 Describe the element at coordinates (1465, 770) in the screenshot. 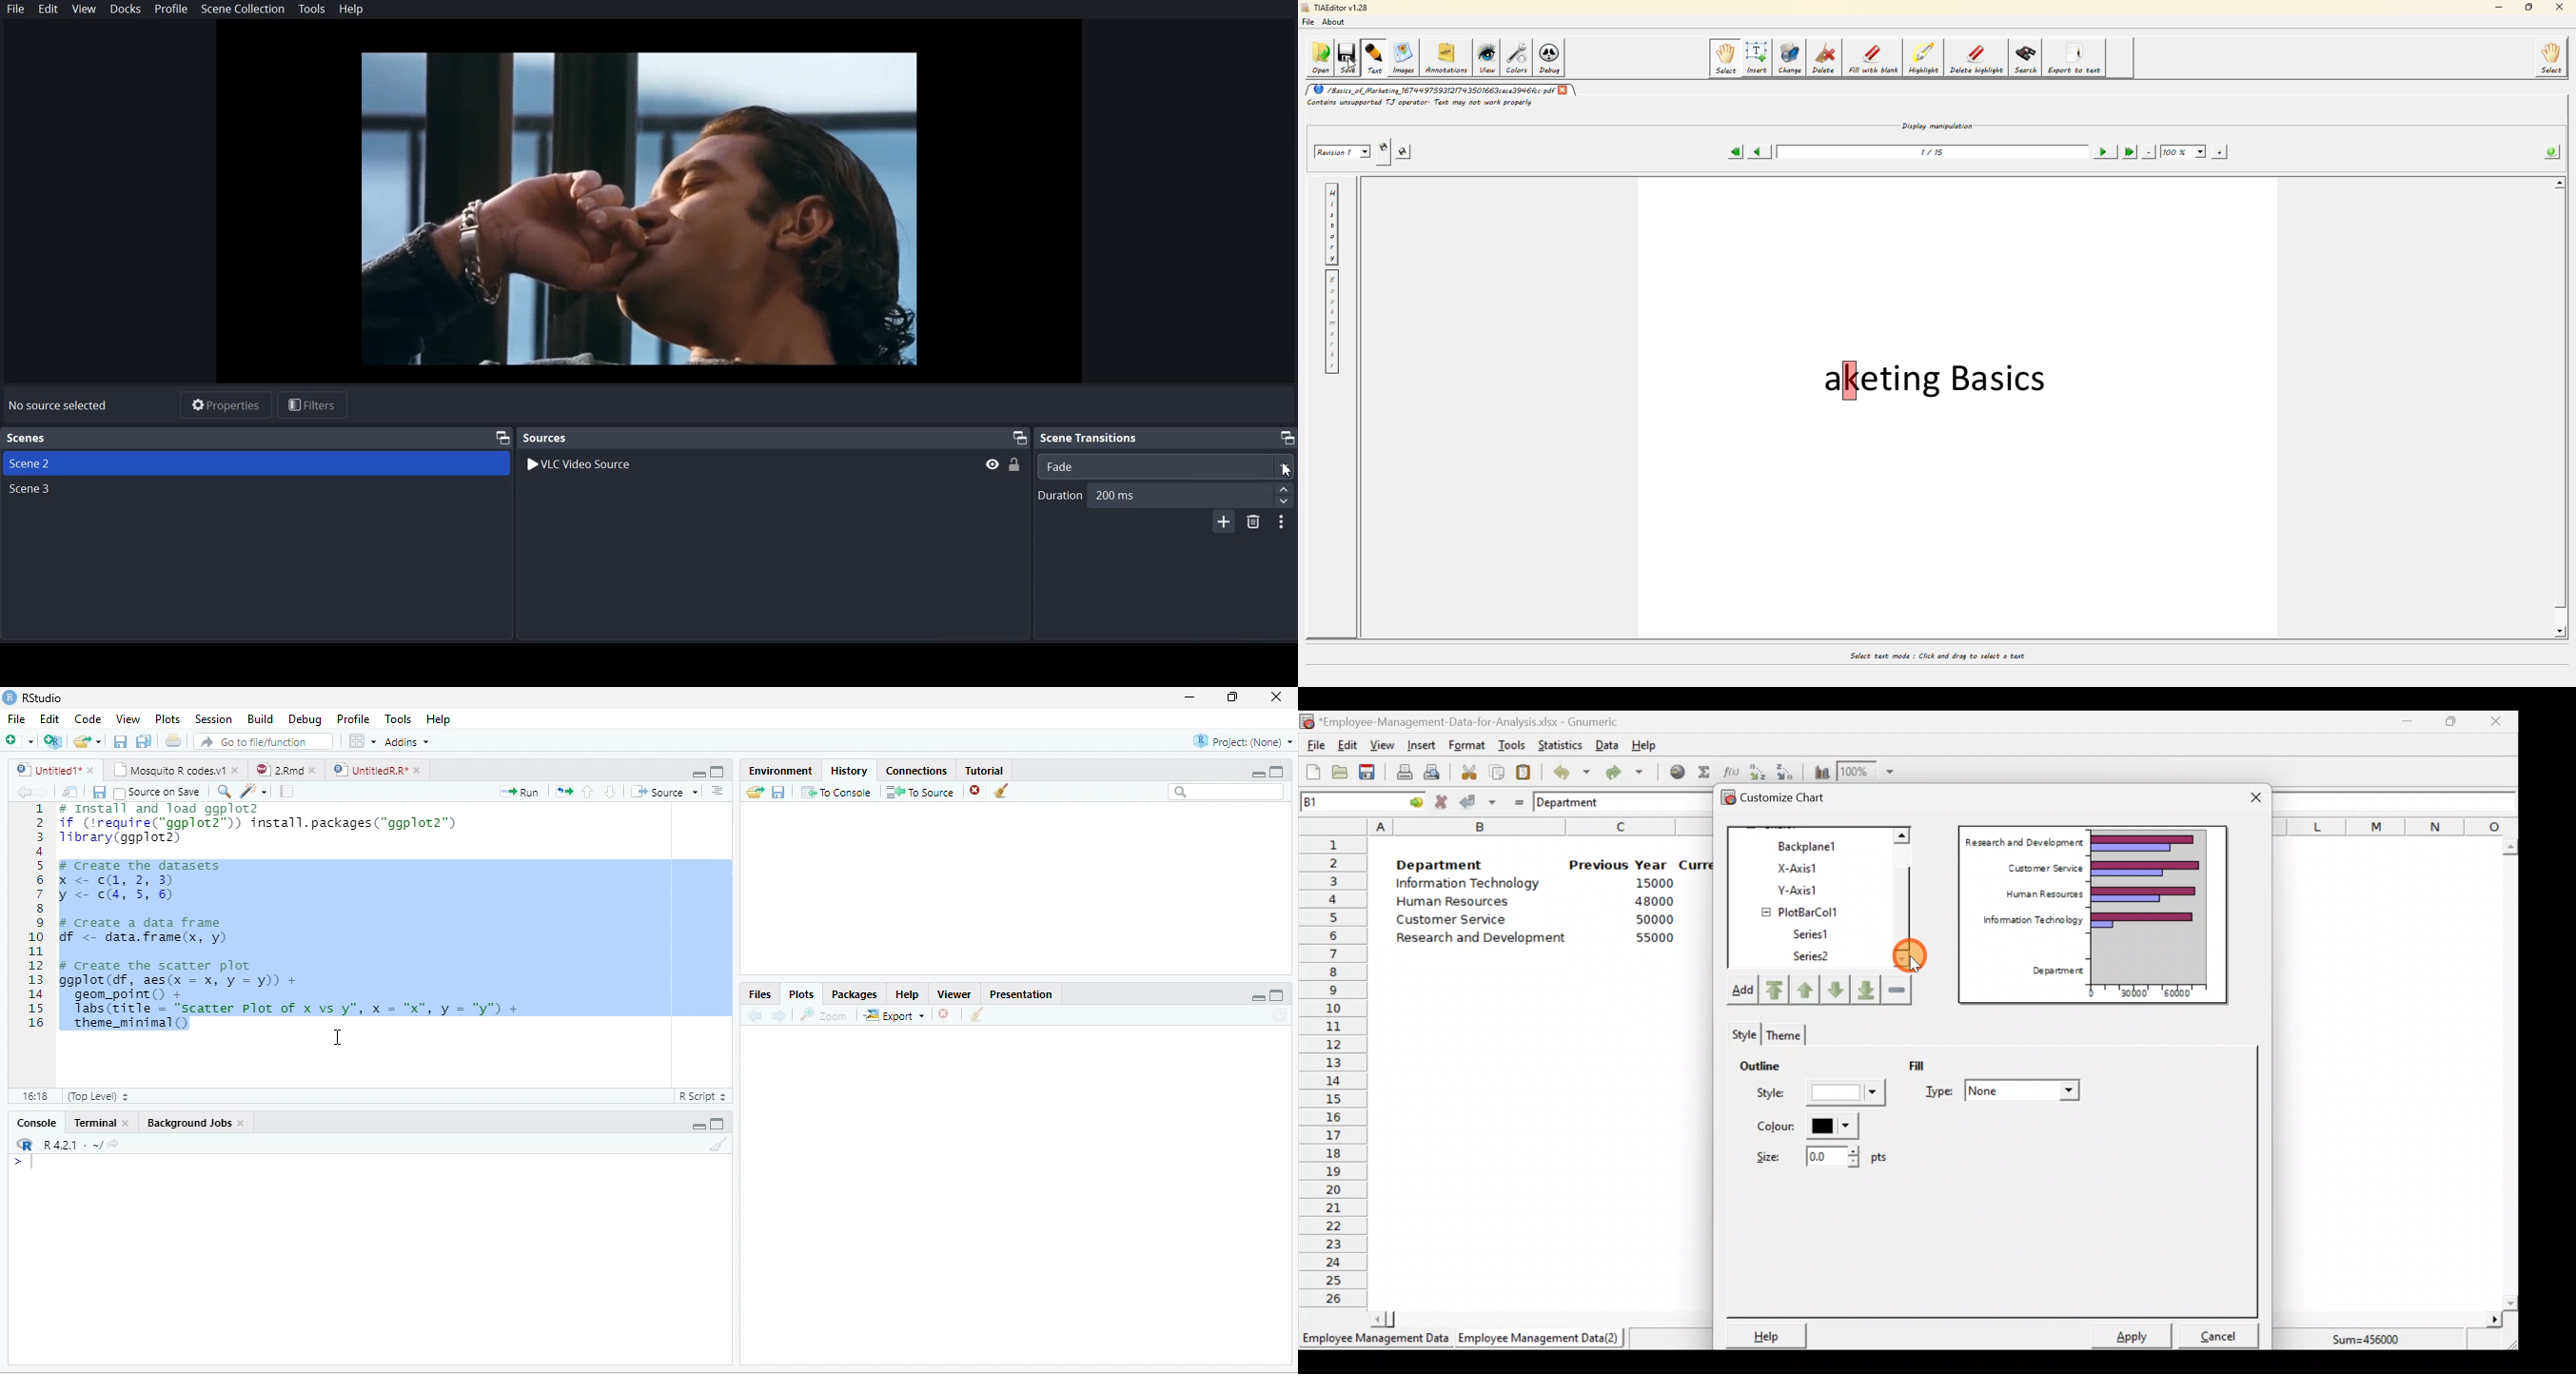

I see `Cut the selection` at that location.